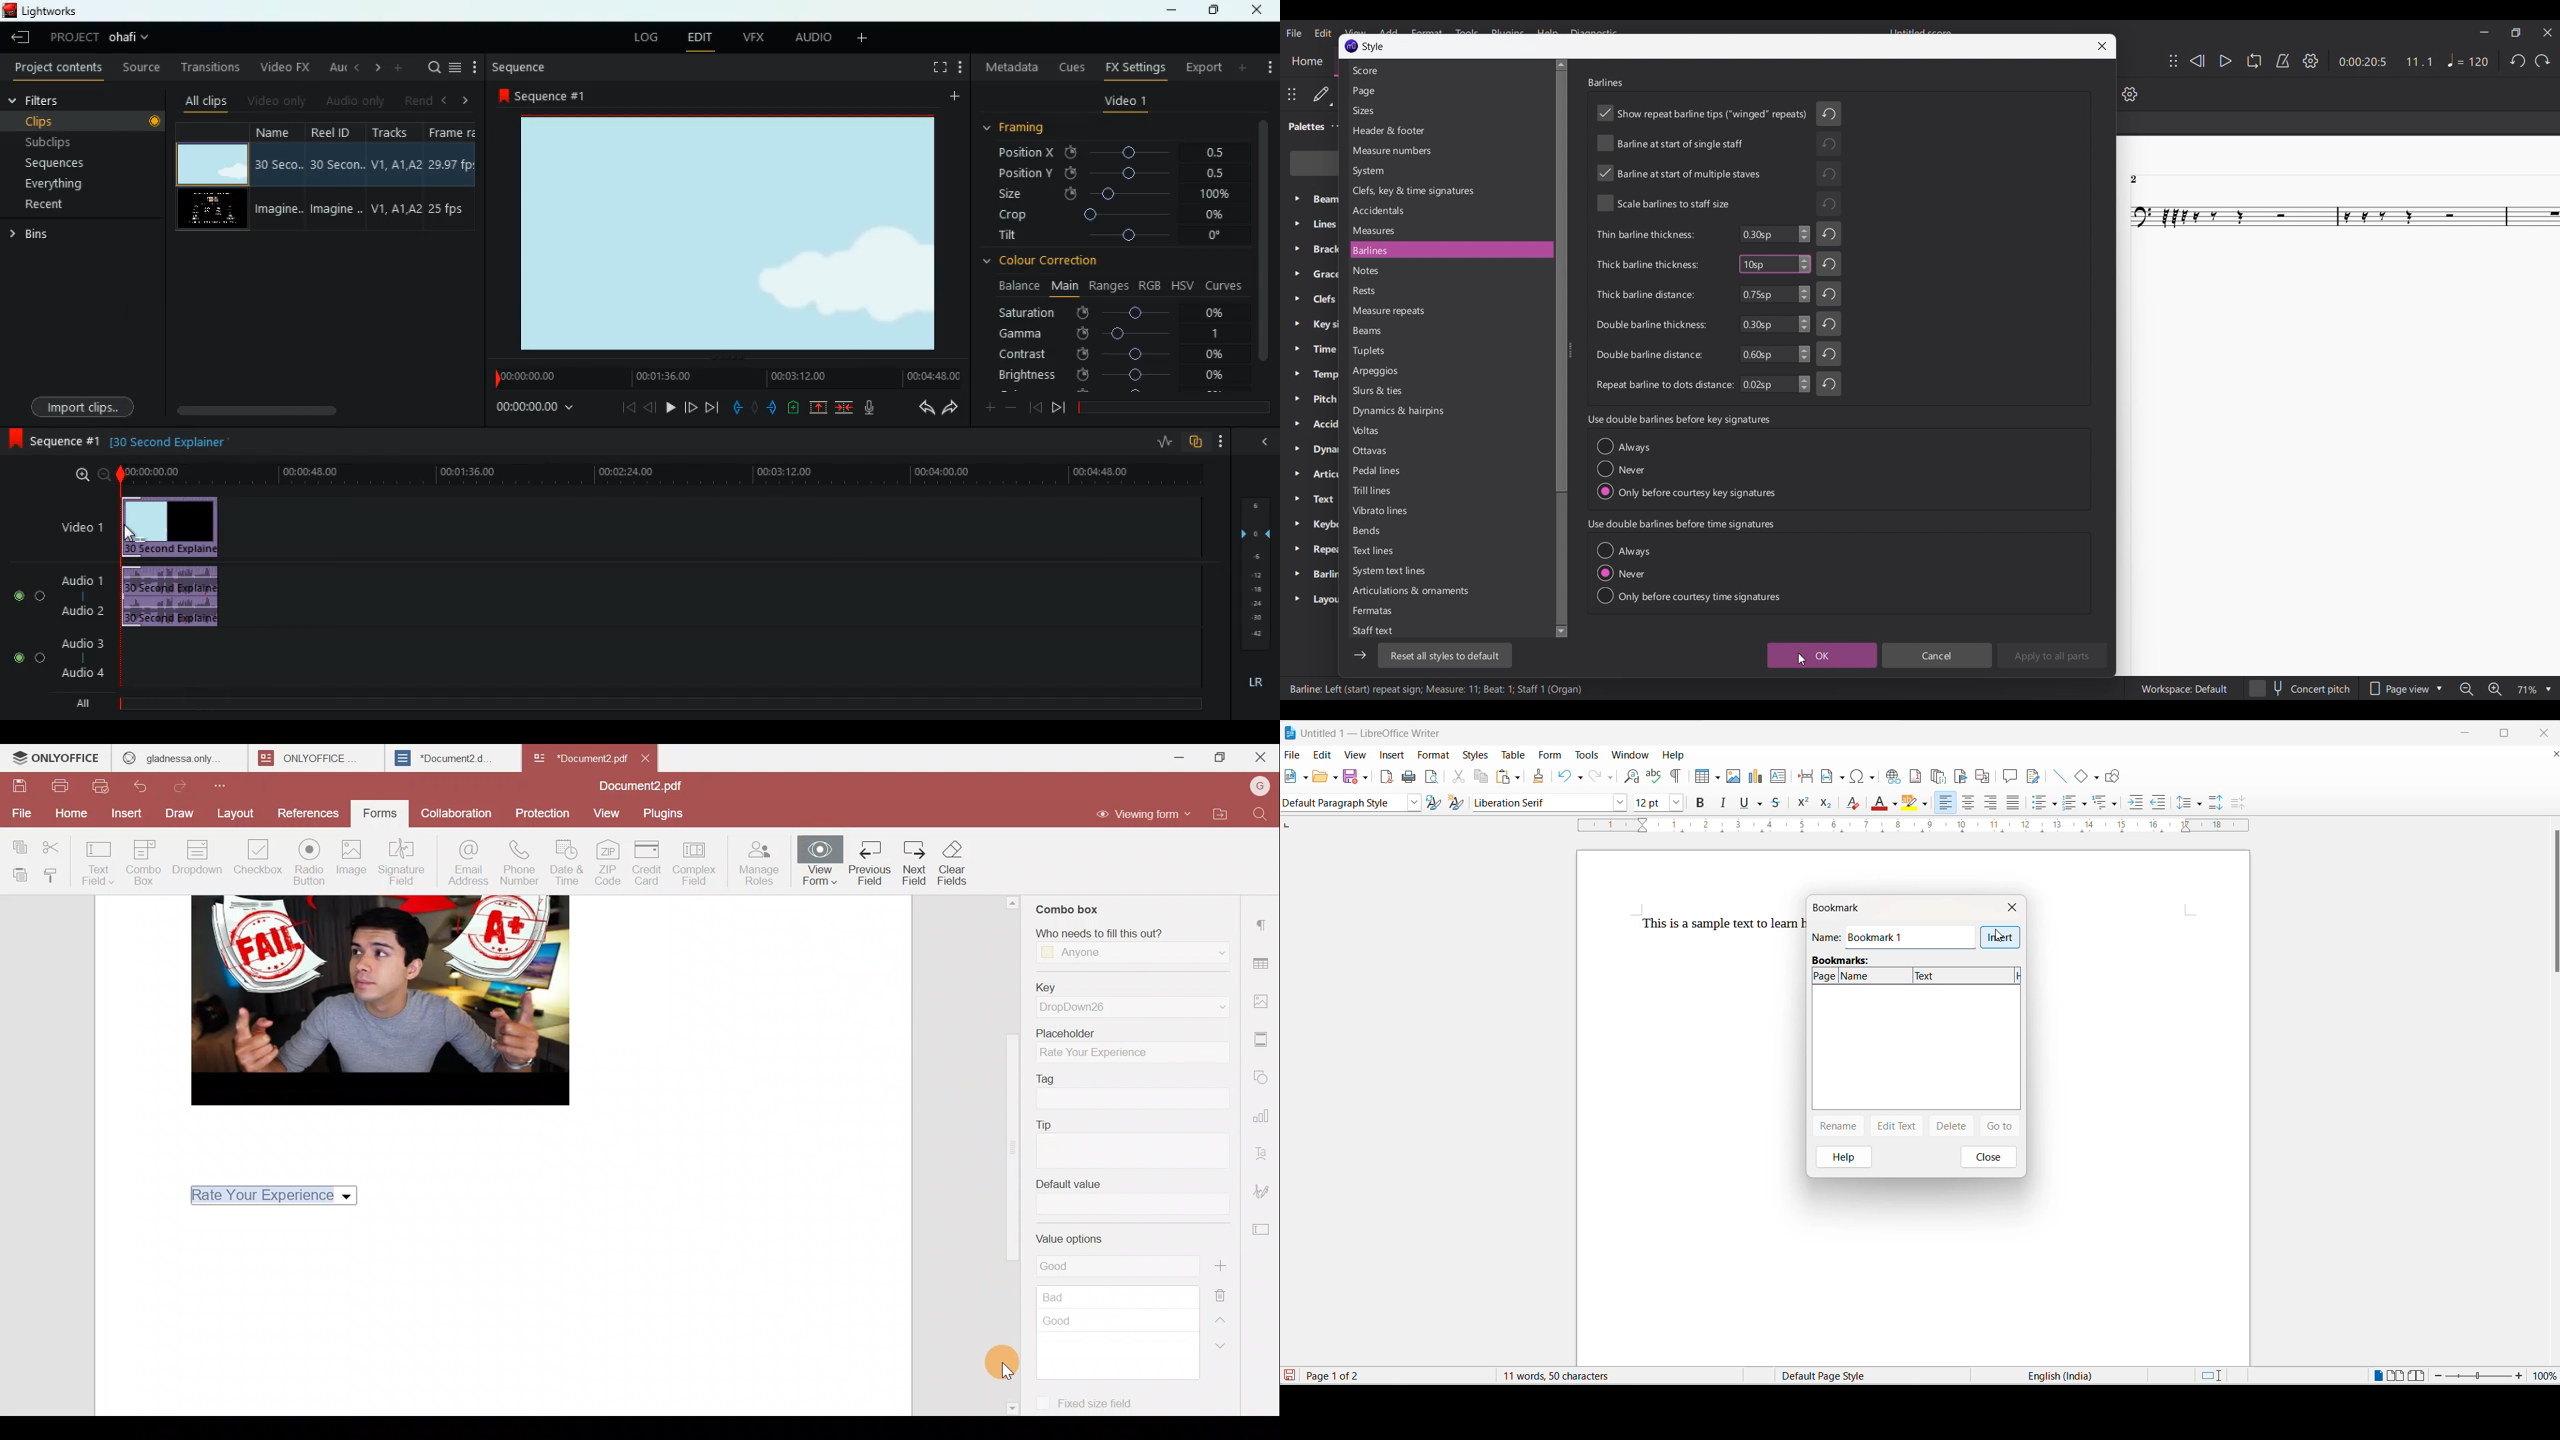 This screenshot has height=1456, width=2576. I want to click on tracks, so click(393, 177).